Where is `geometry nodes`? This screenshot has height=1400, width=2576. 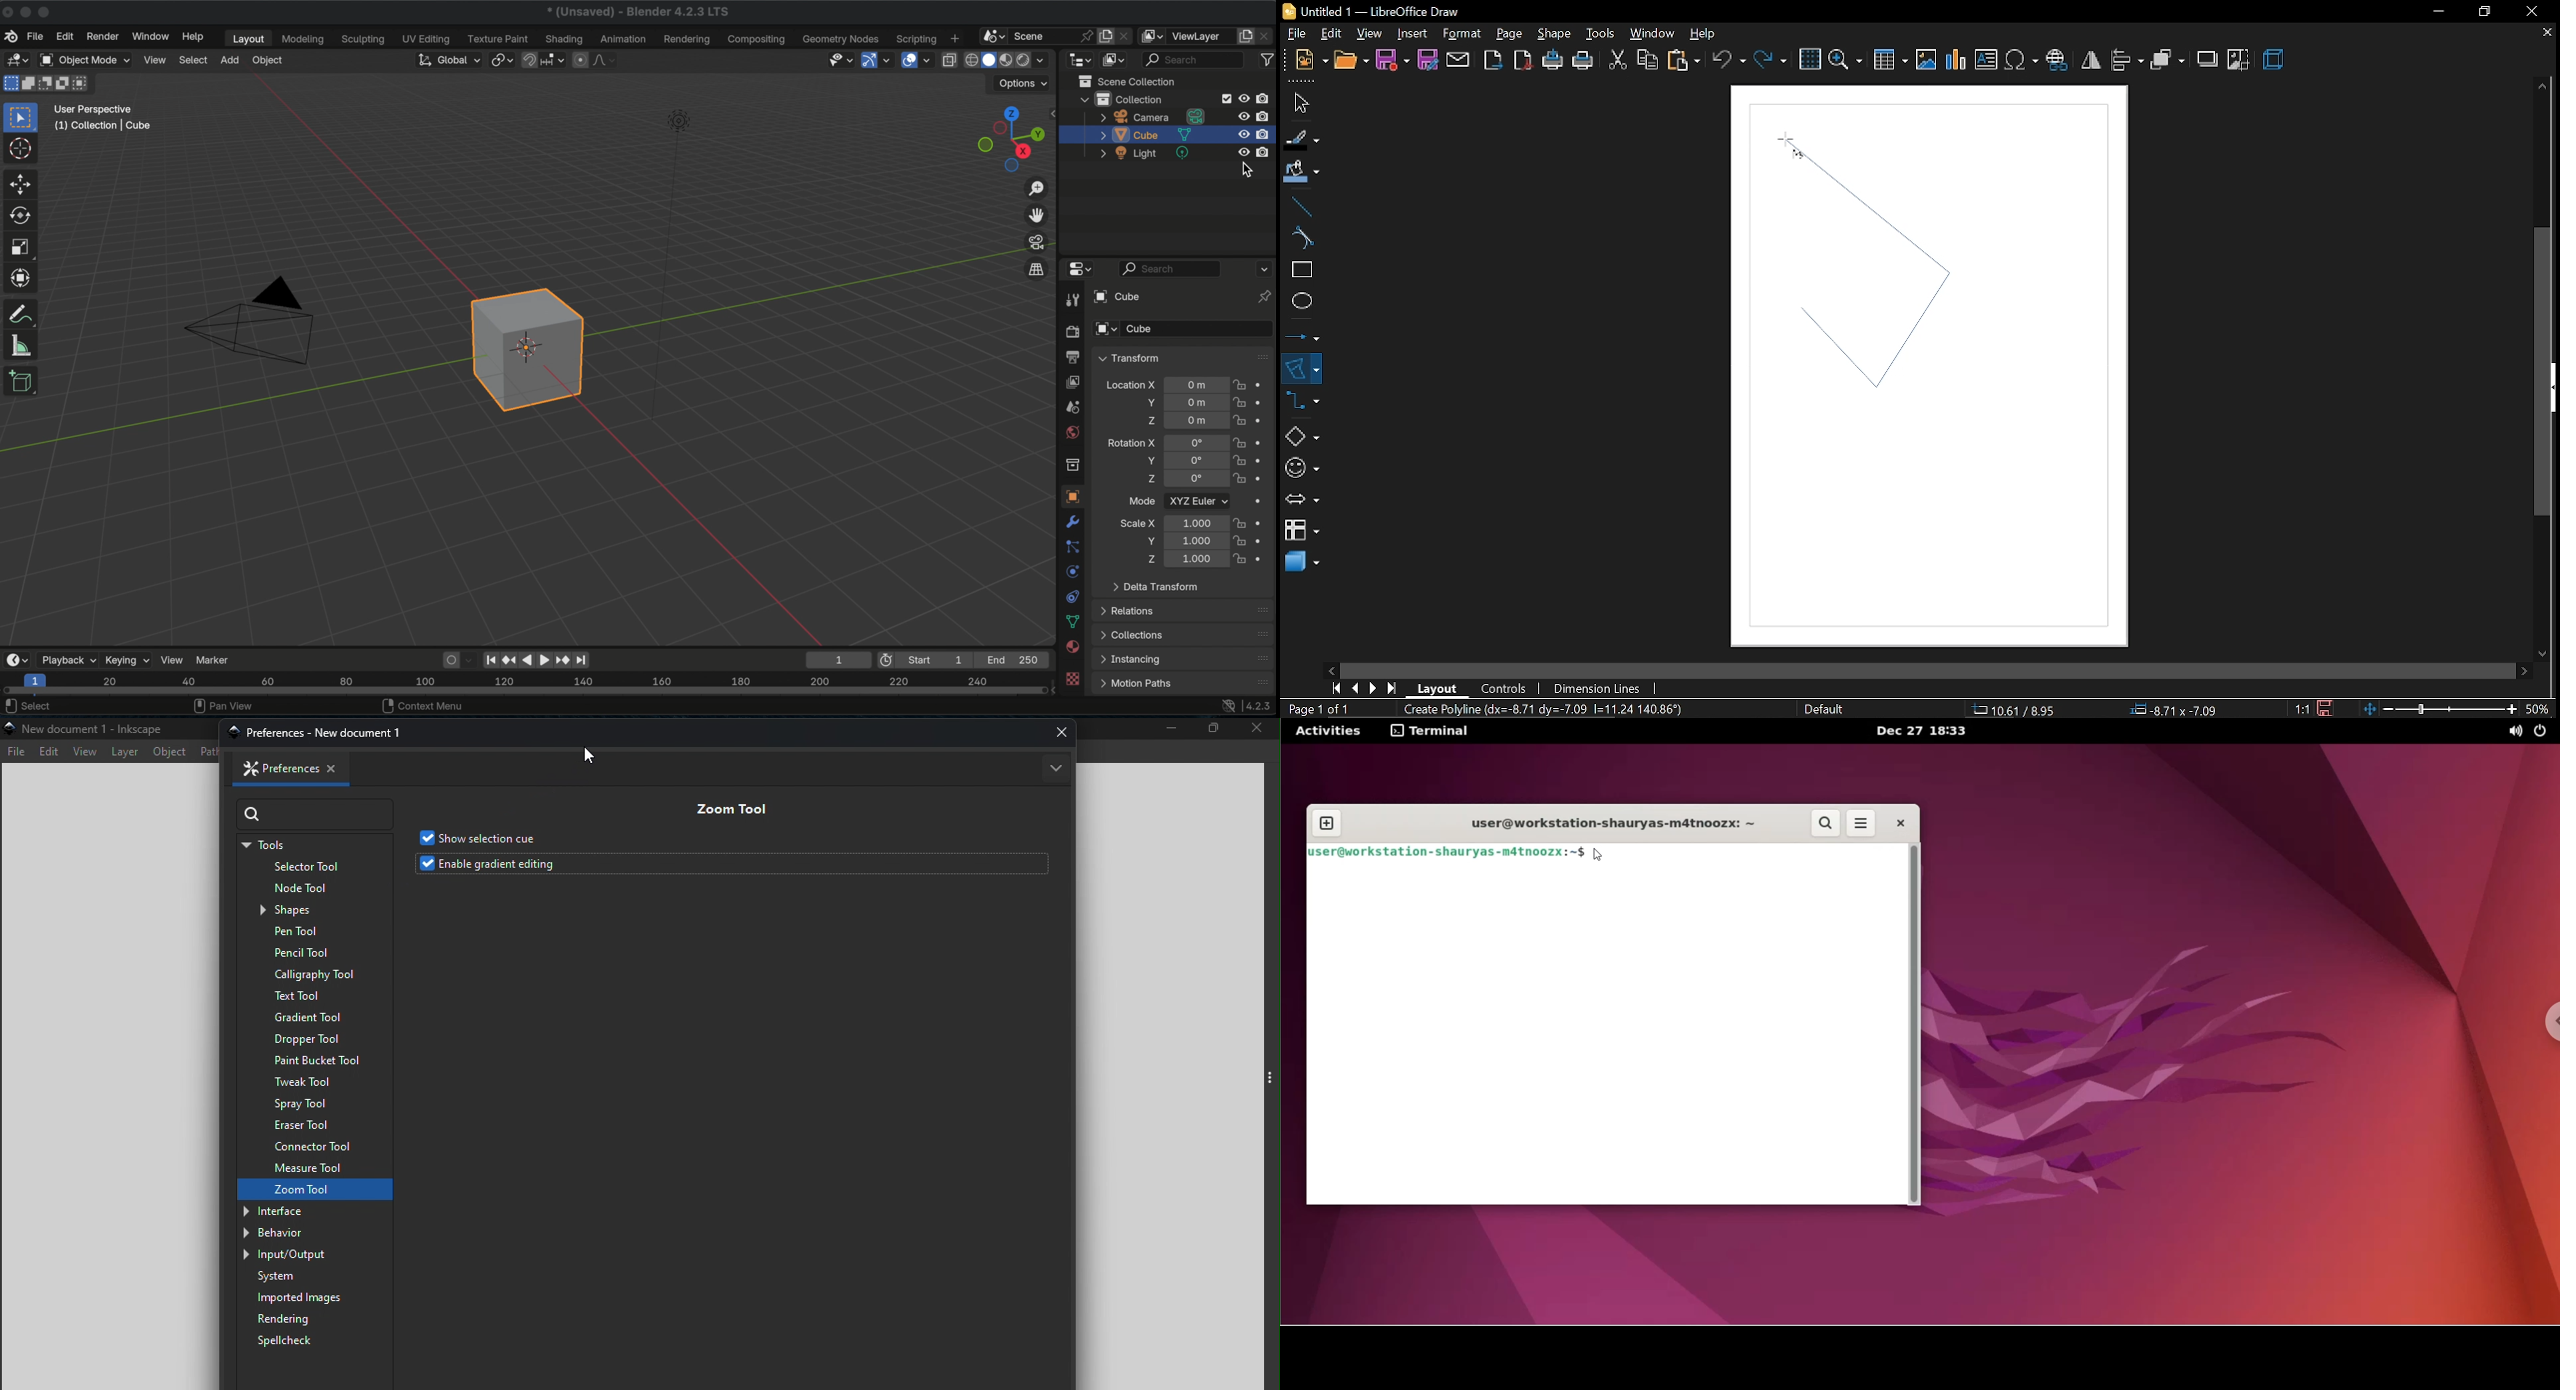
geometry nodes is located at coordinates (822, 39).